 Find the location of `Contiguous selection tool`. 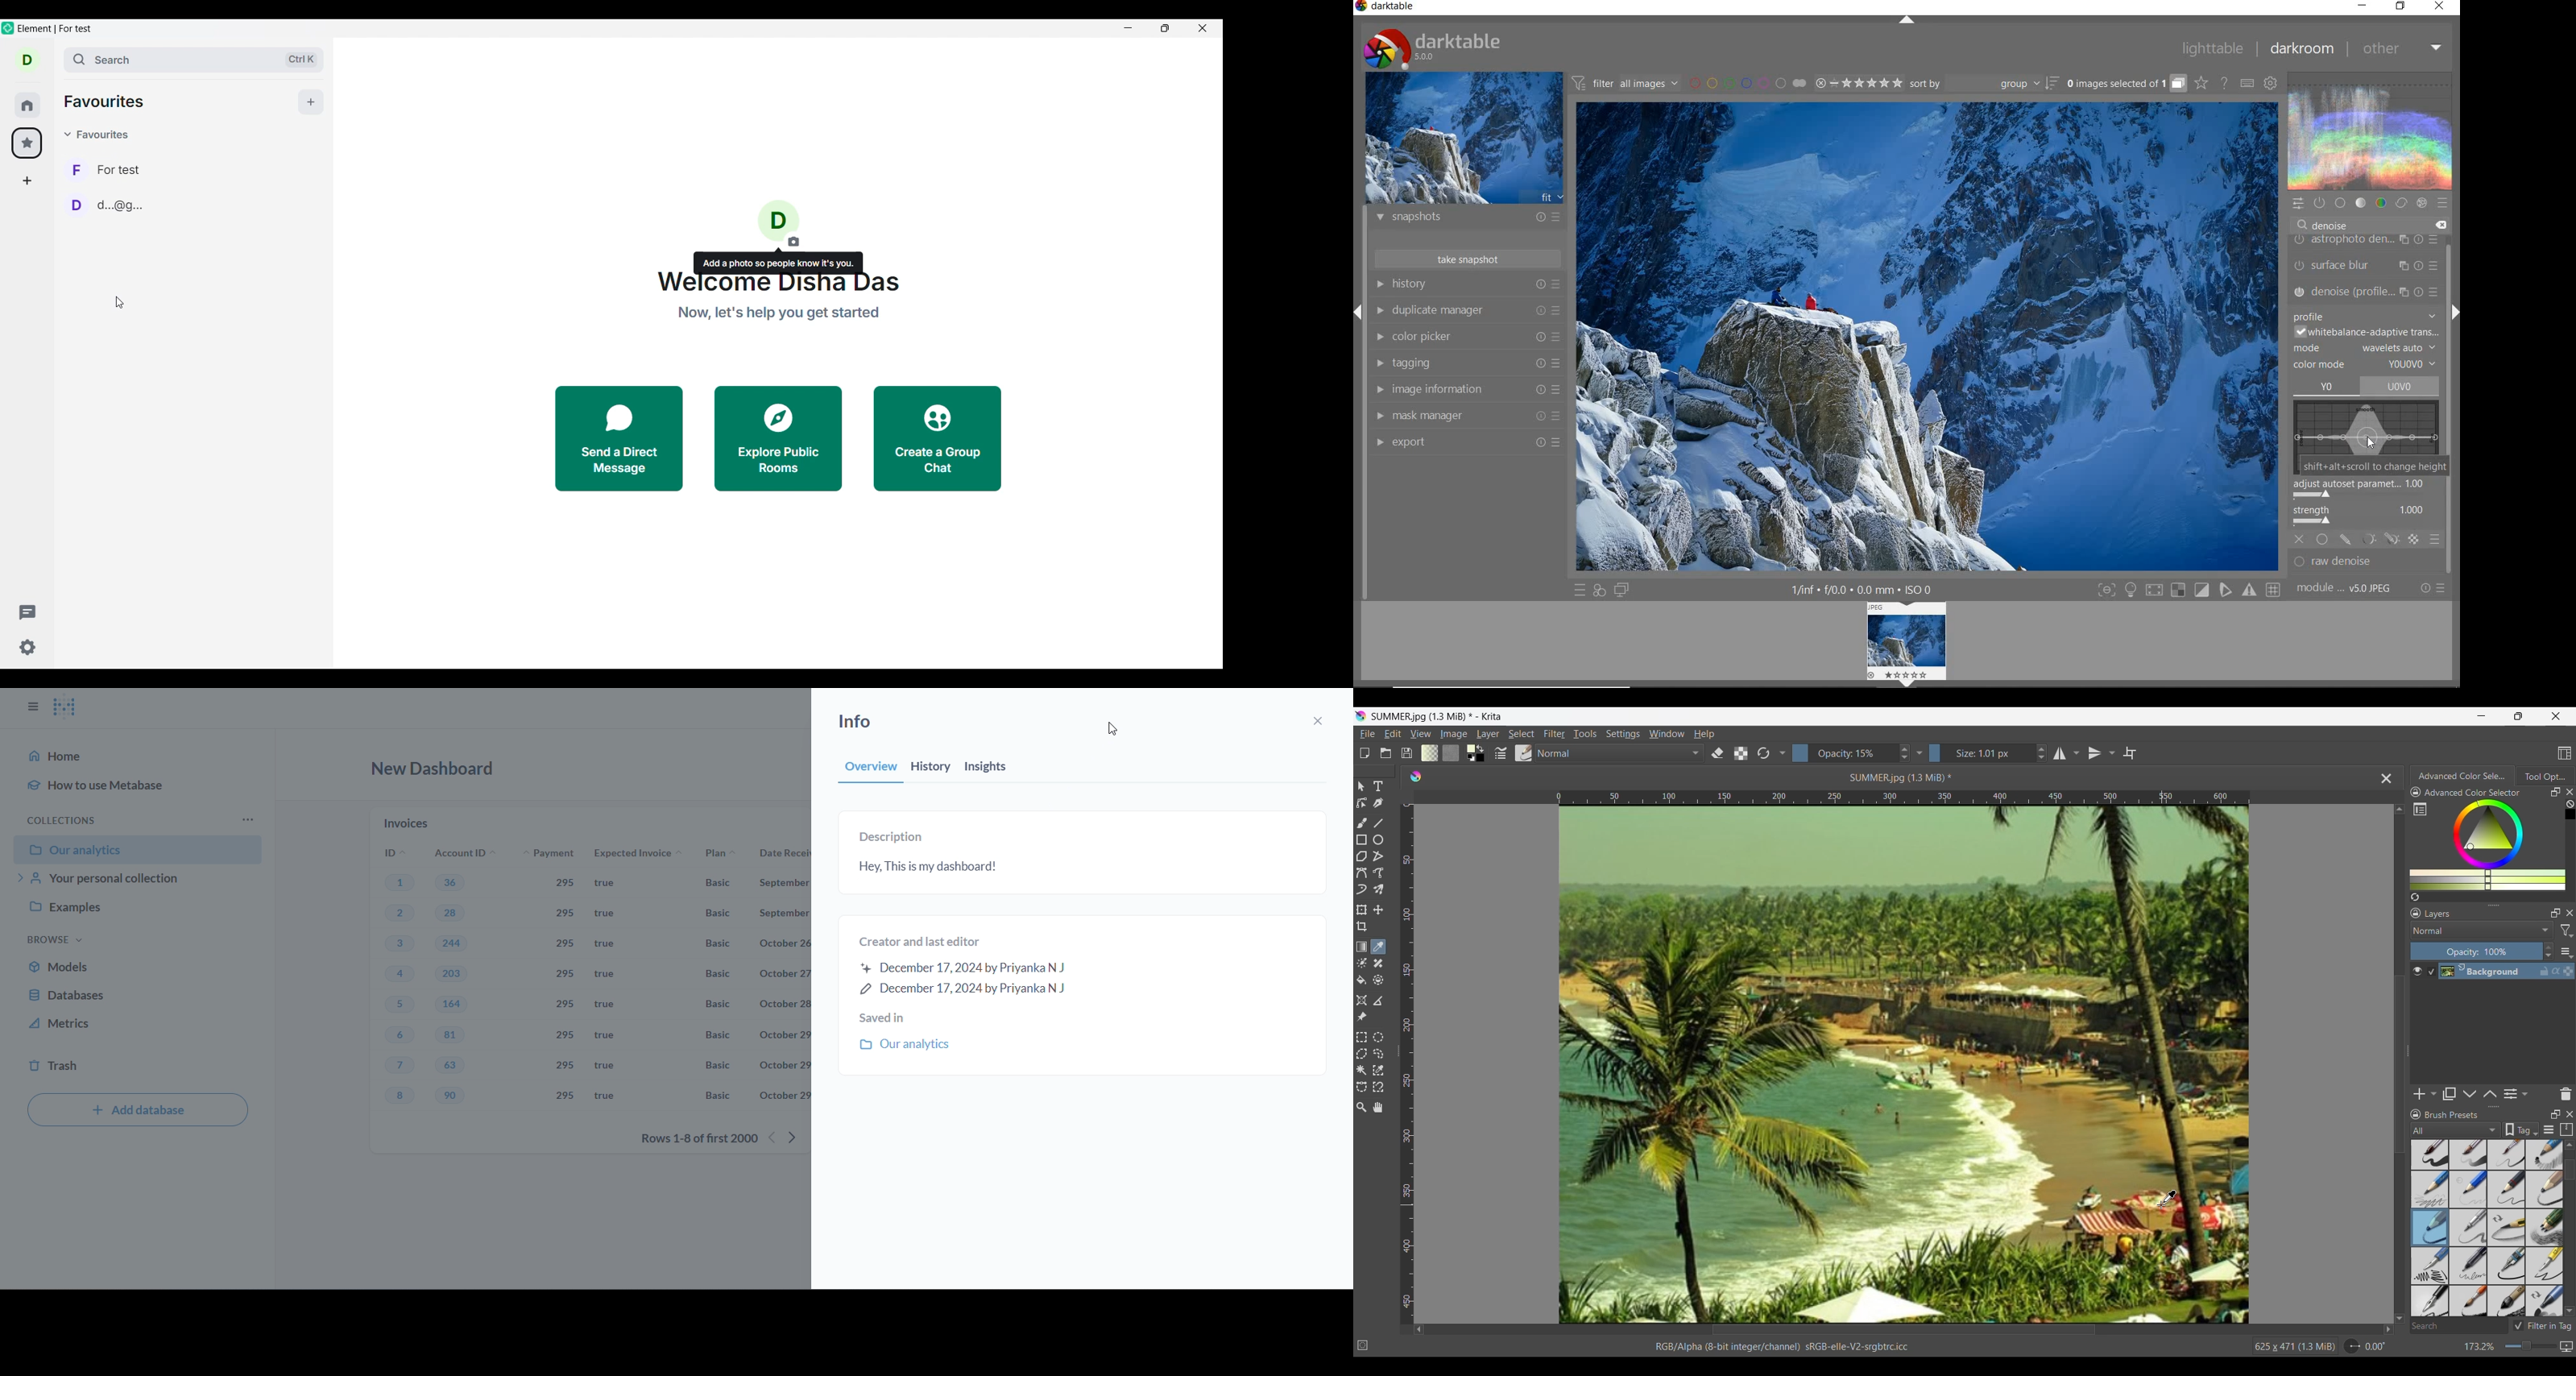

Contiguous selection tool is located at coordinates (1361, 1071).